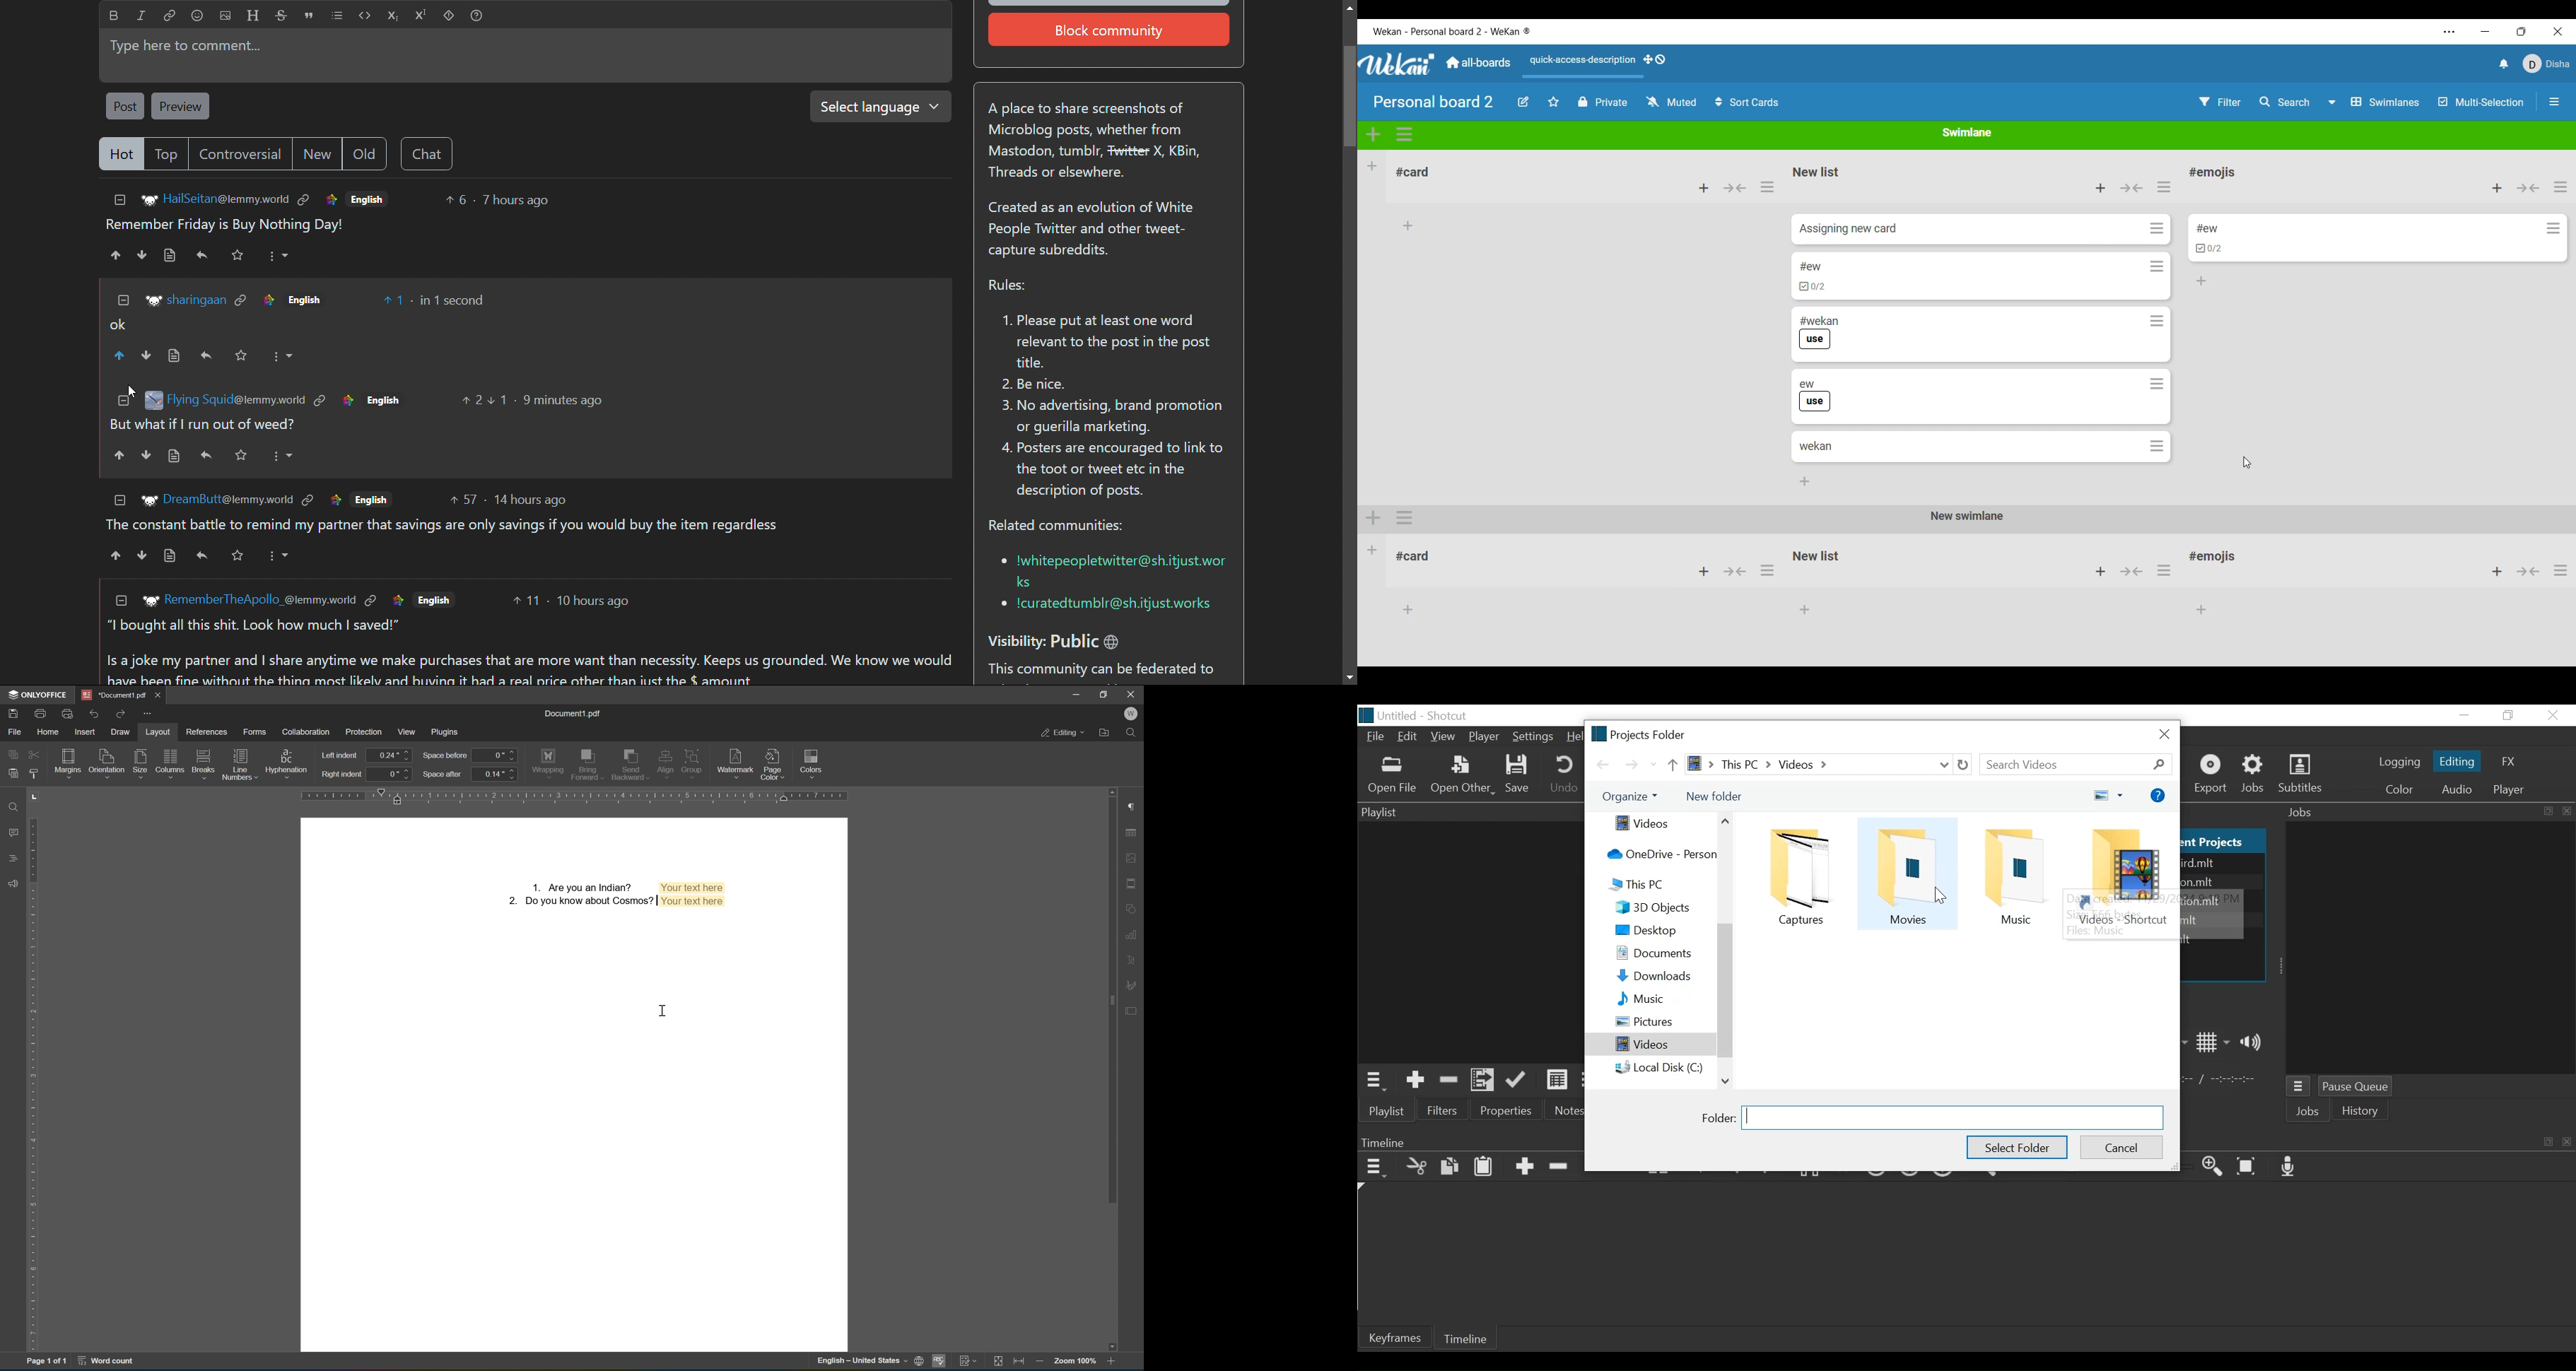 The image size is (2576, 1372). I want to click on 4. Posters are encouraged to link to the toot or tweet etc in the description of posts., so click(1112, 473).